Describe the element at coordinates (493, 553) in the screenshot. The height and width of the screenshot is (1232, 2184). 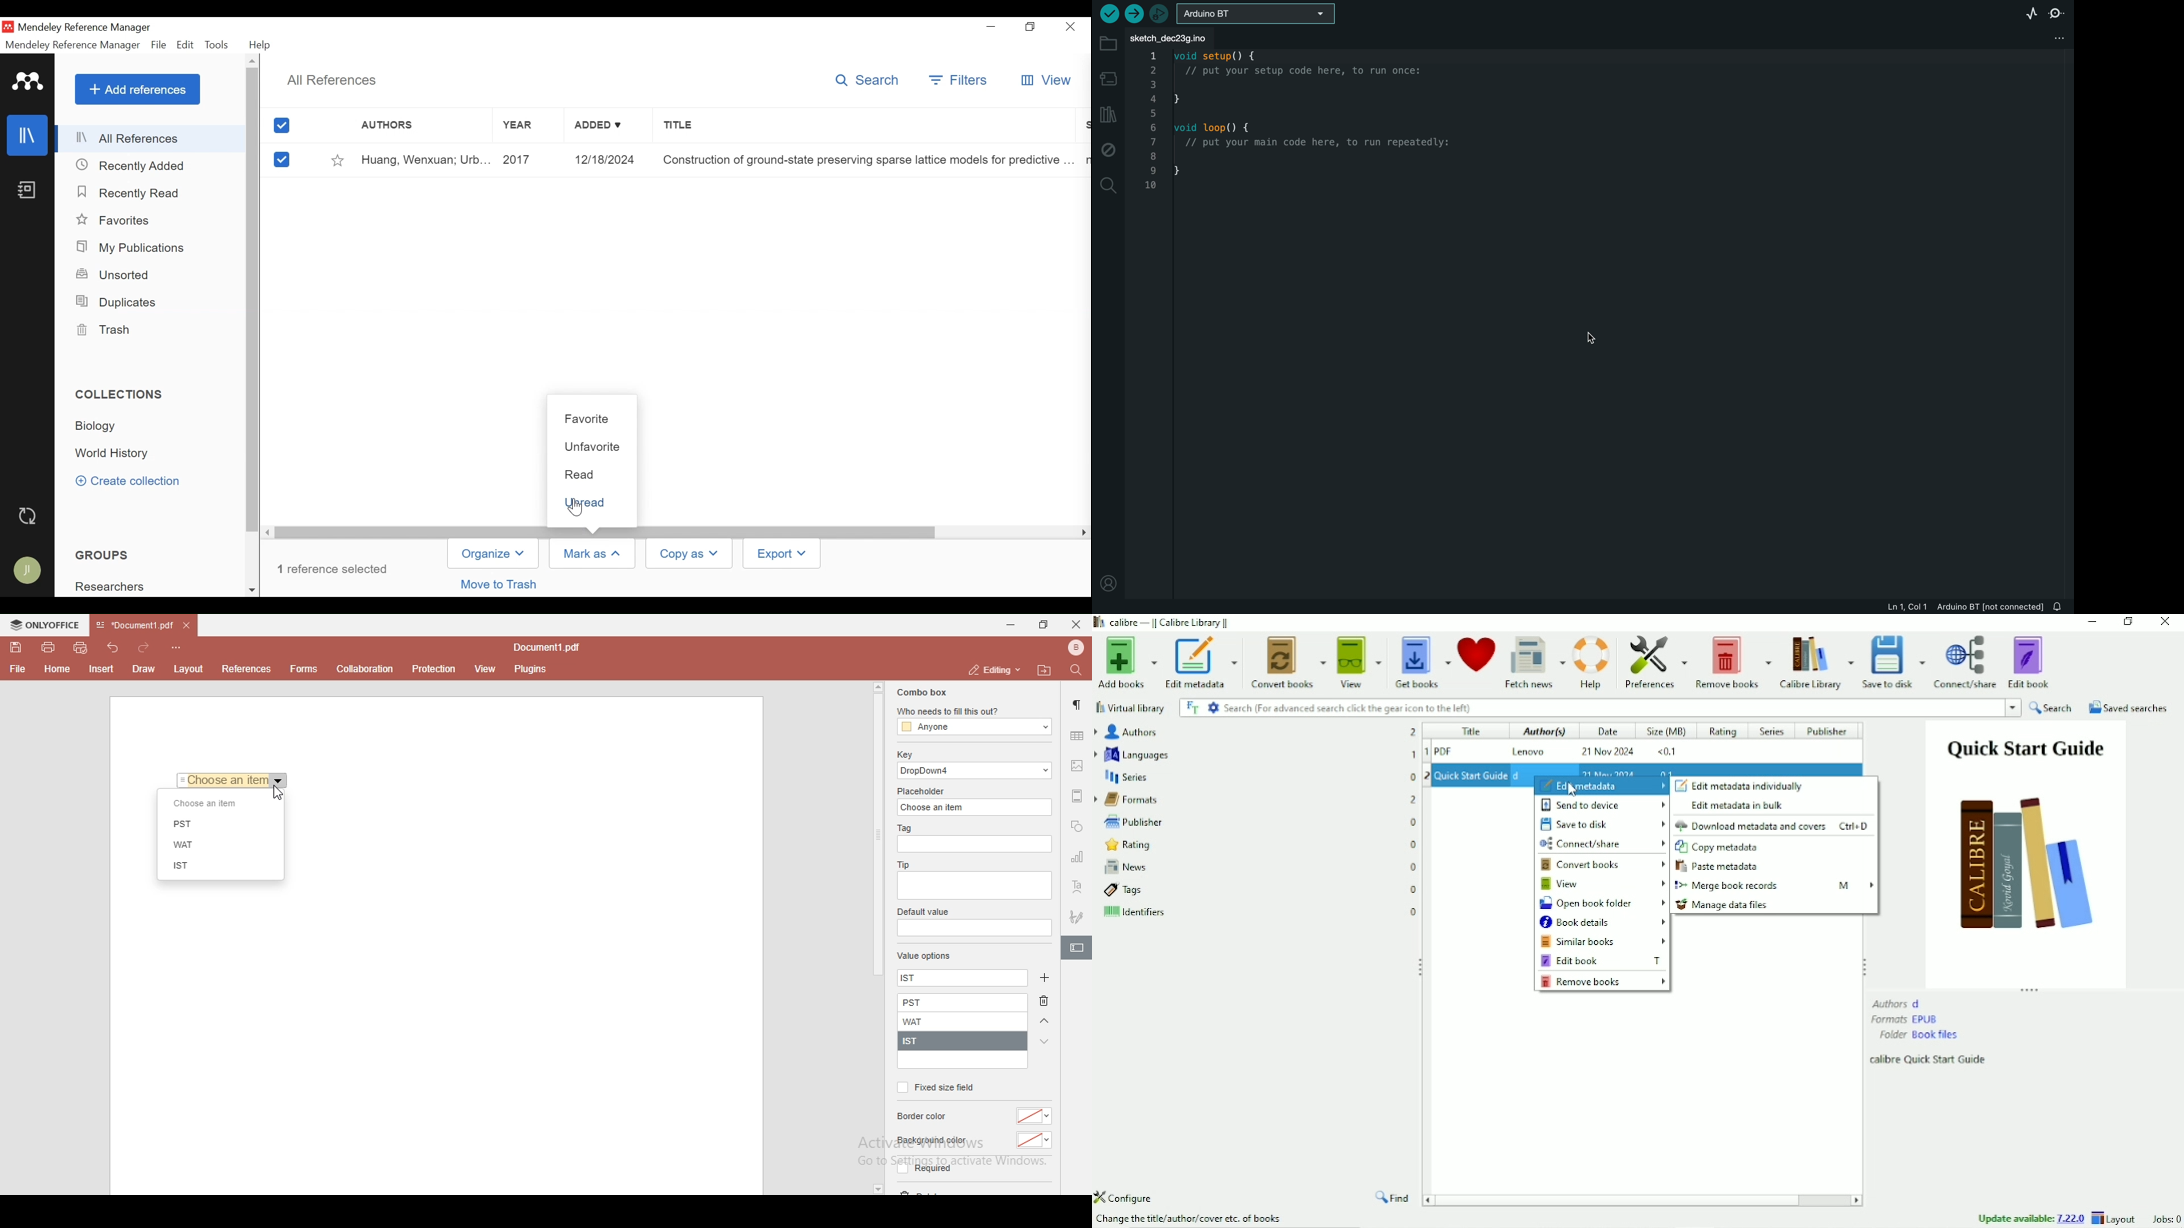
I see `Organize` at that location.